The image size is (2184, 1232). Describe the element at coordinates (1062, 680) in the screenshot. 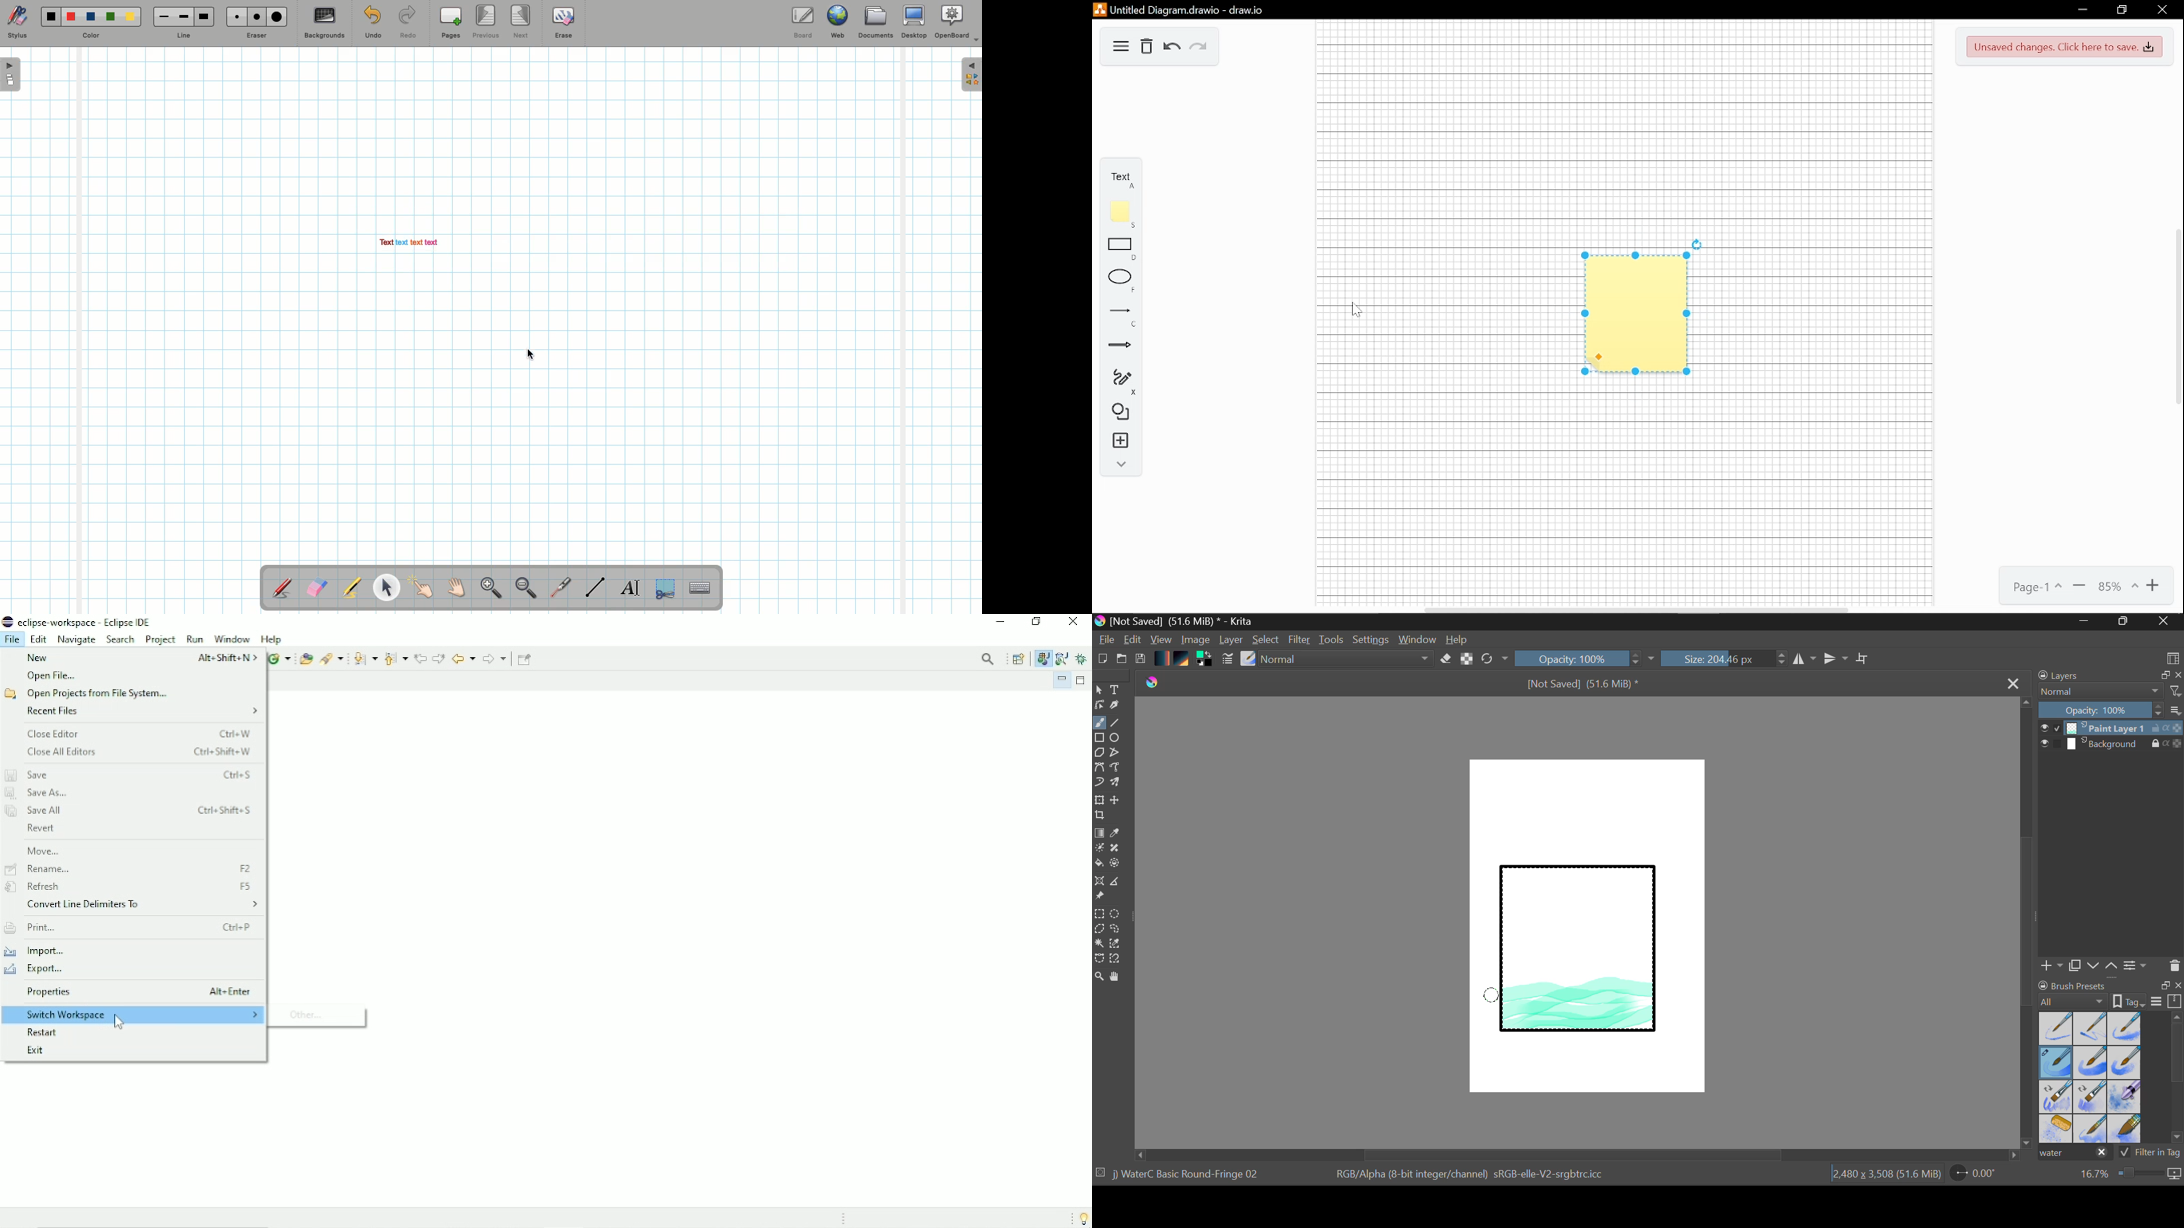

I see `Minimize` at that location.